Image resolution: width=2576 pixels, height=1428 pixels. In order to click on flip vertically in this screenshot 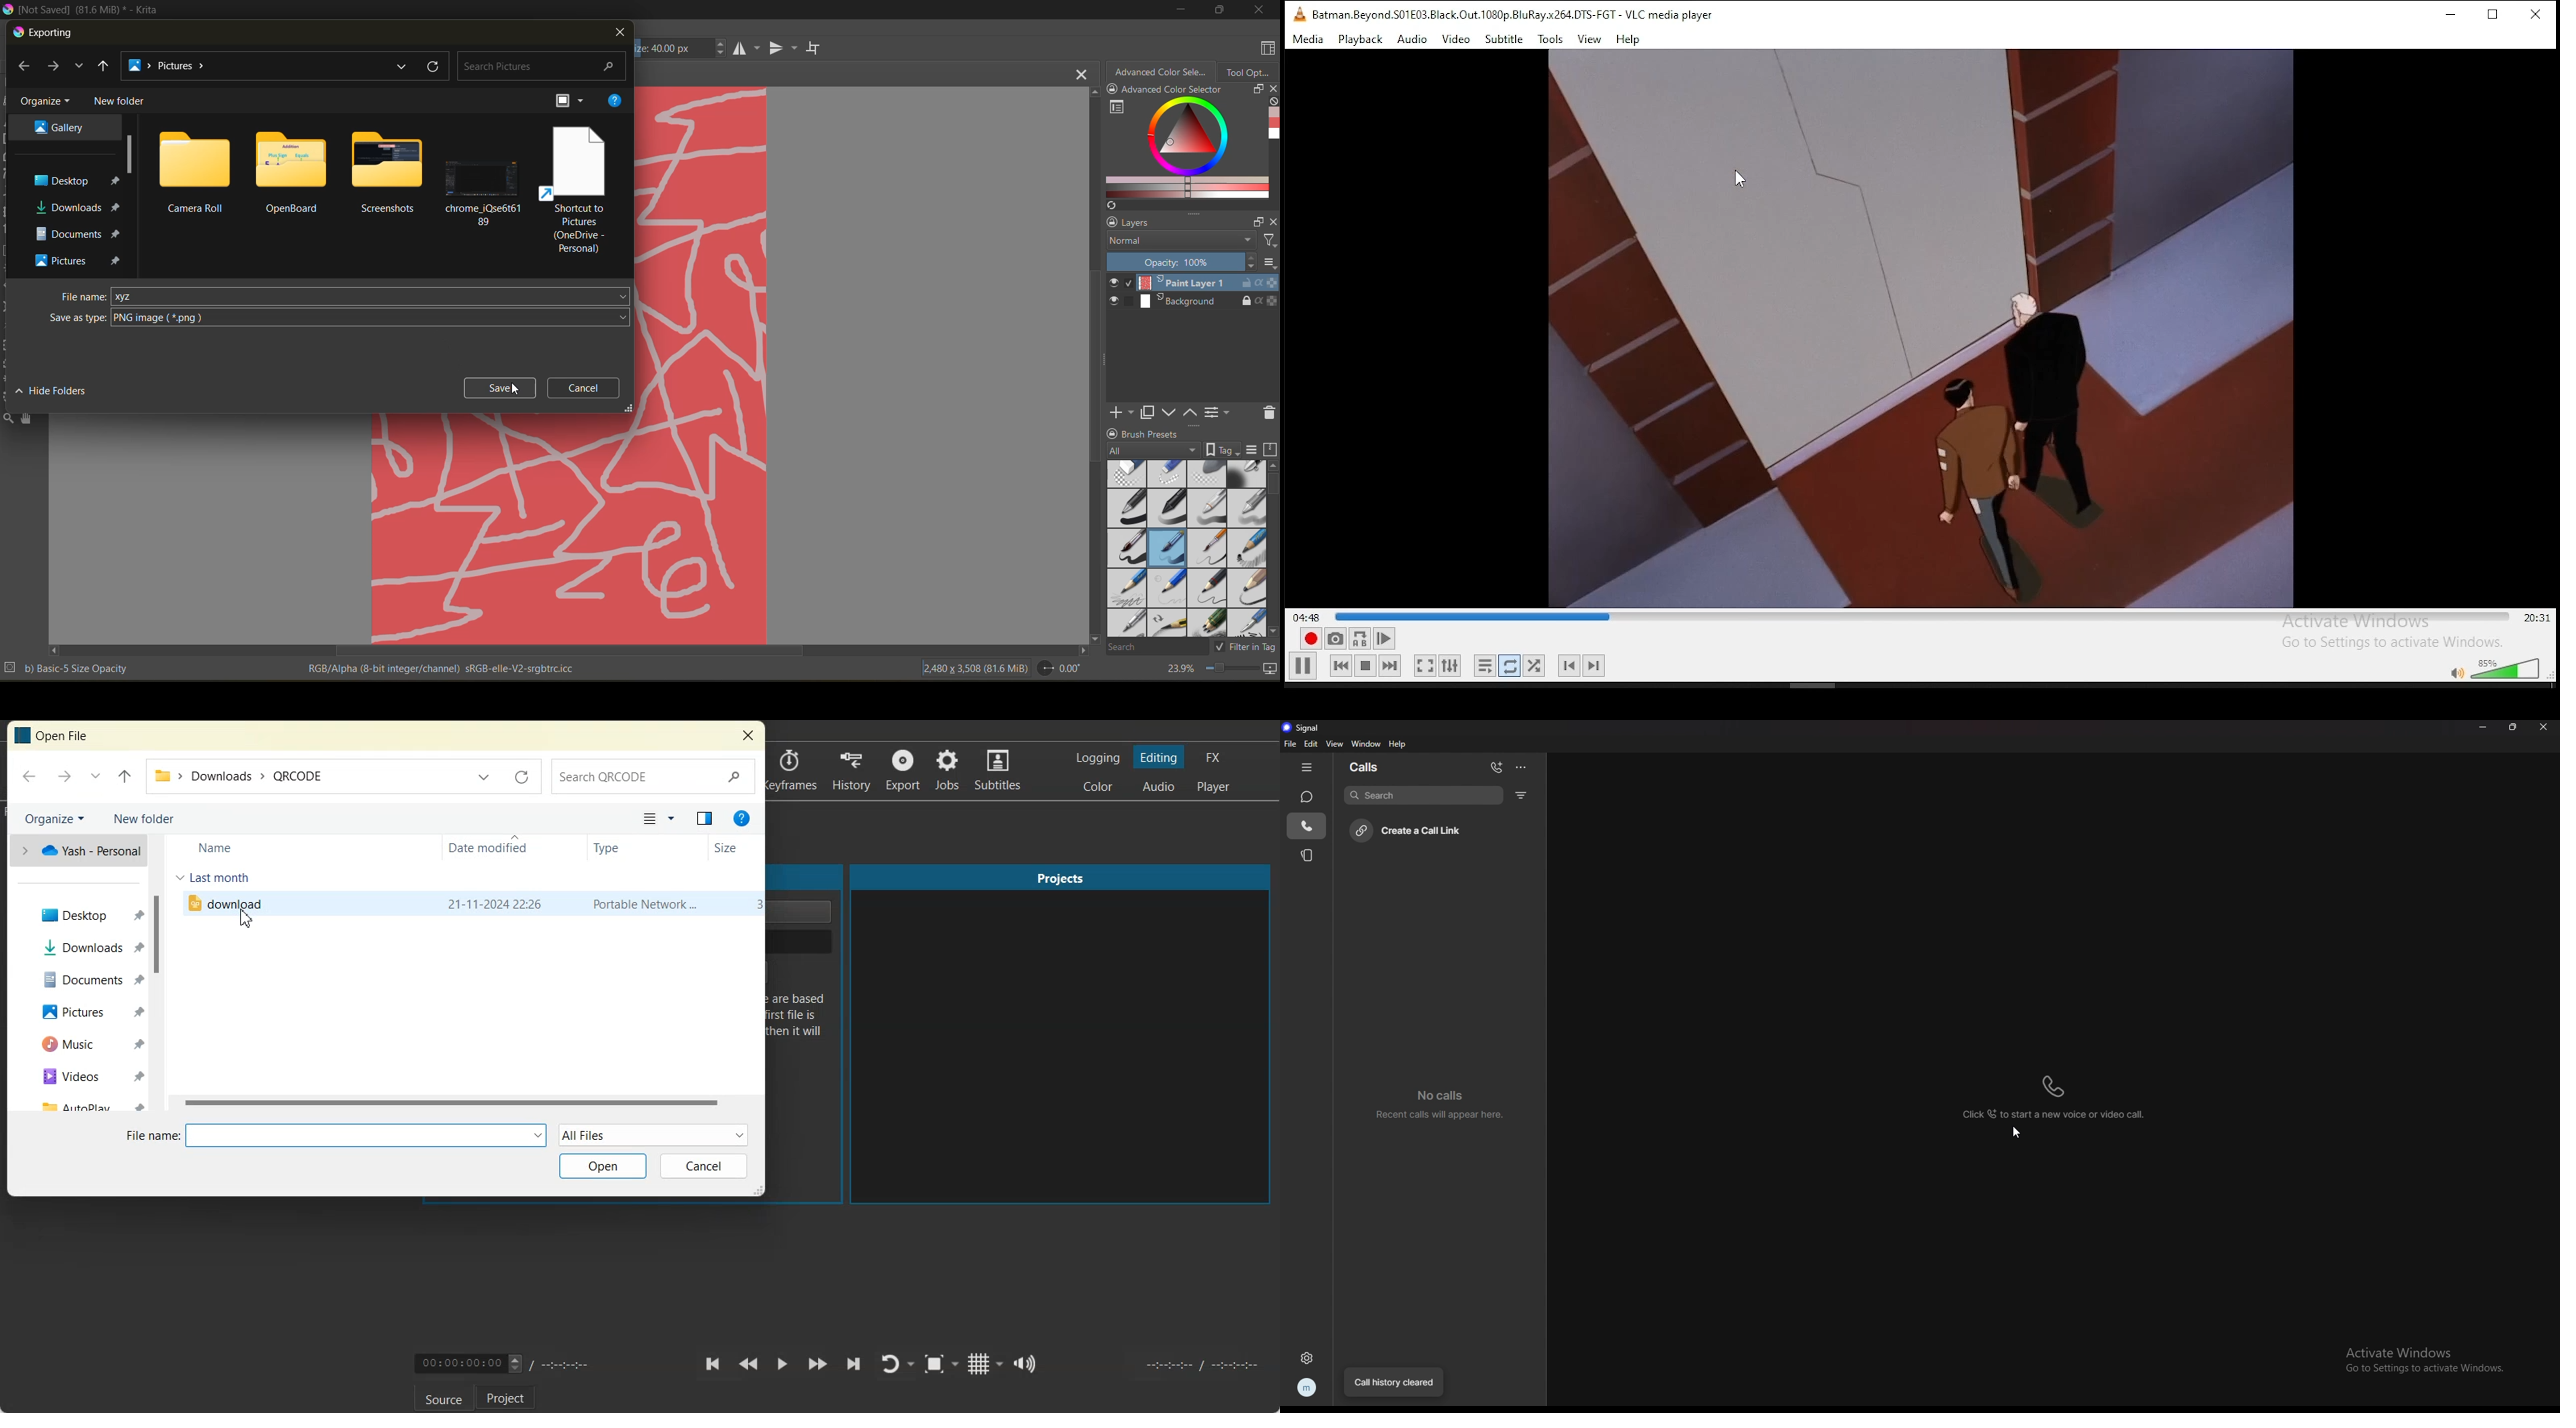, I will do `click(781, 49)`.